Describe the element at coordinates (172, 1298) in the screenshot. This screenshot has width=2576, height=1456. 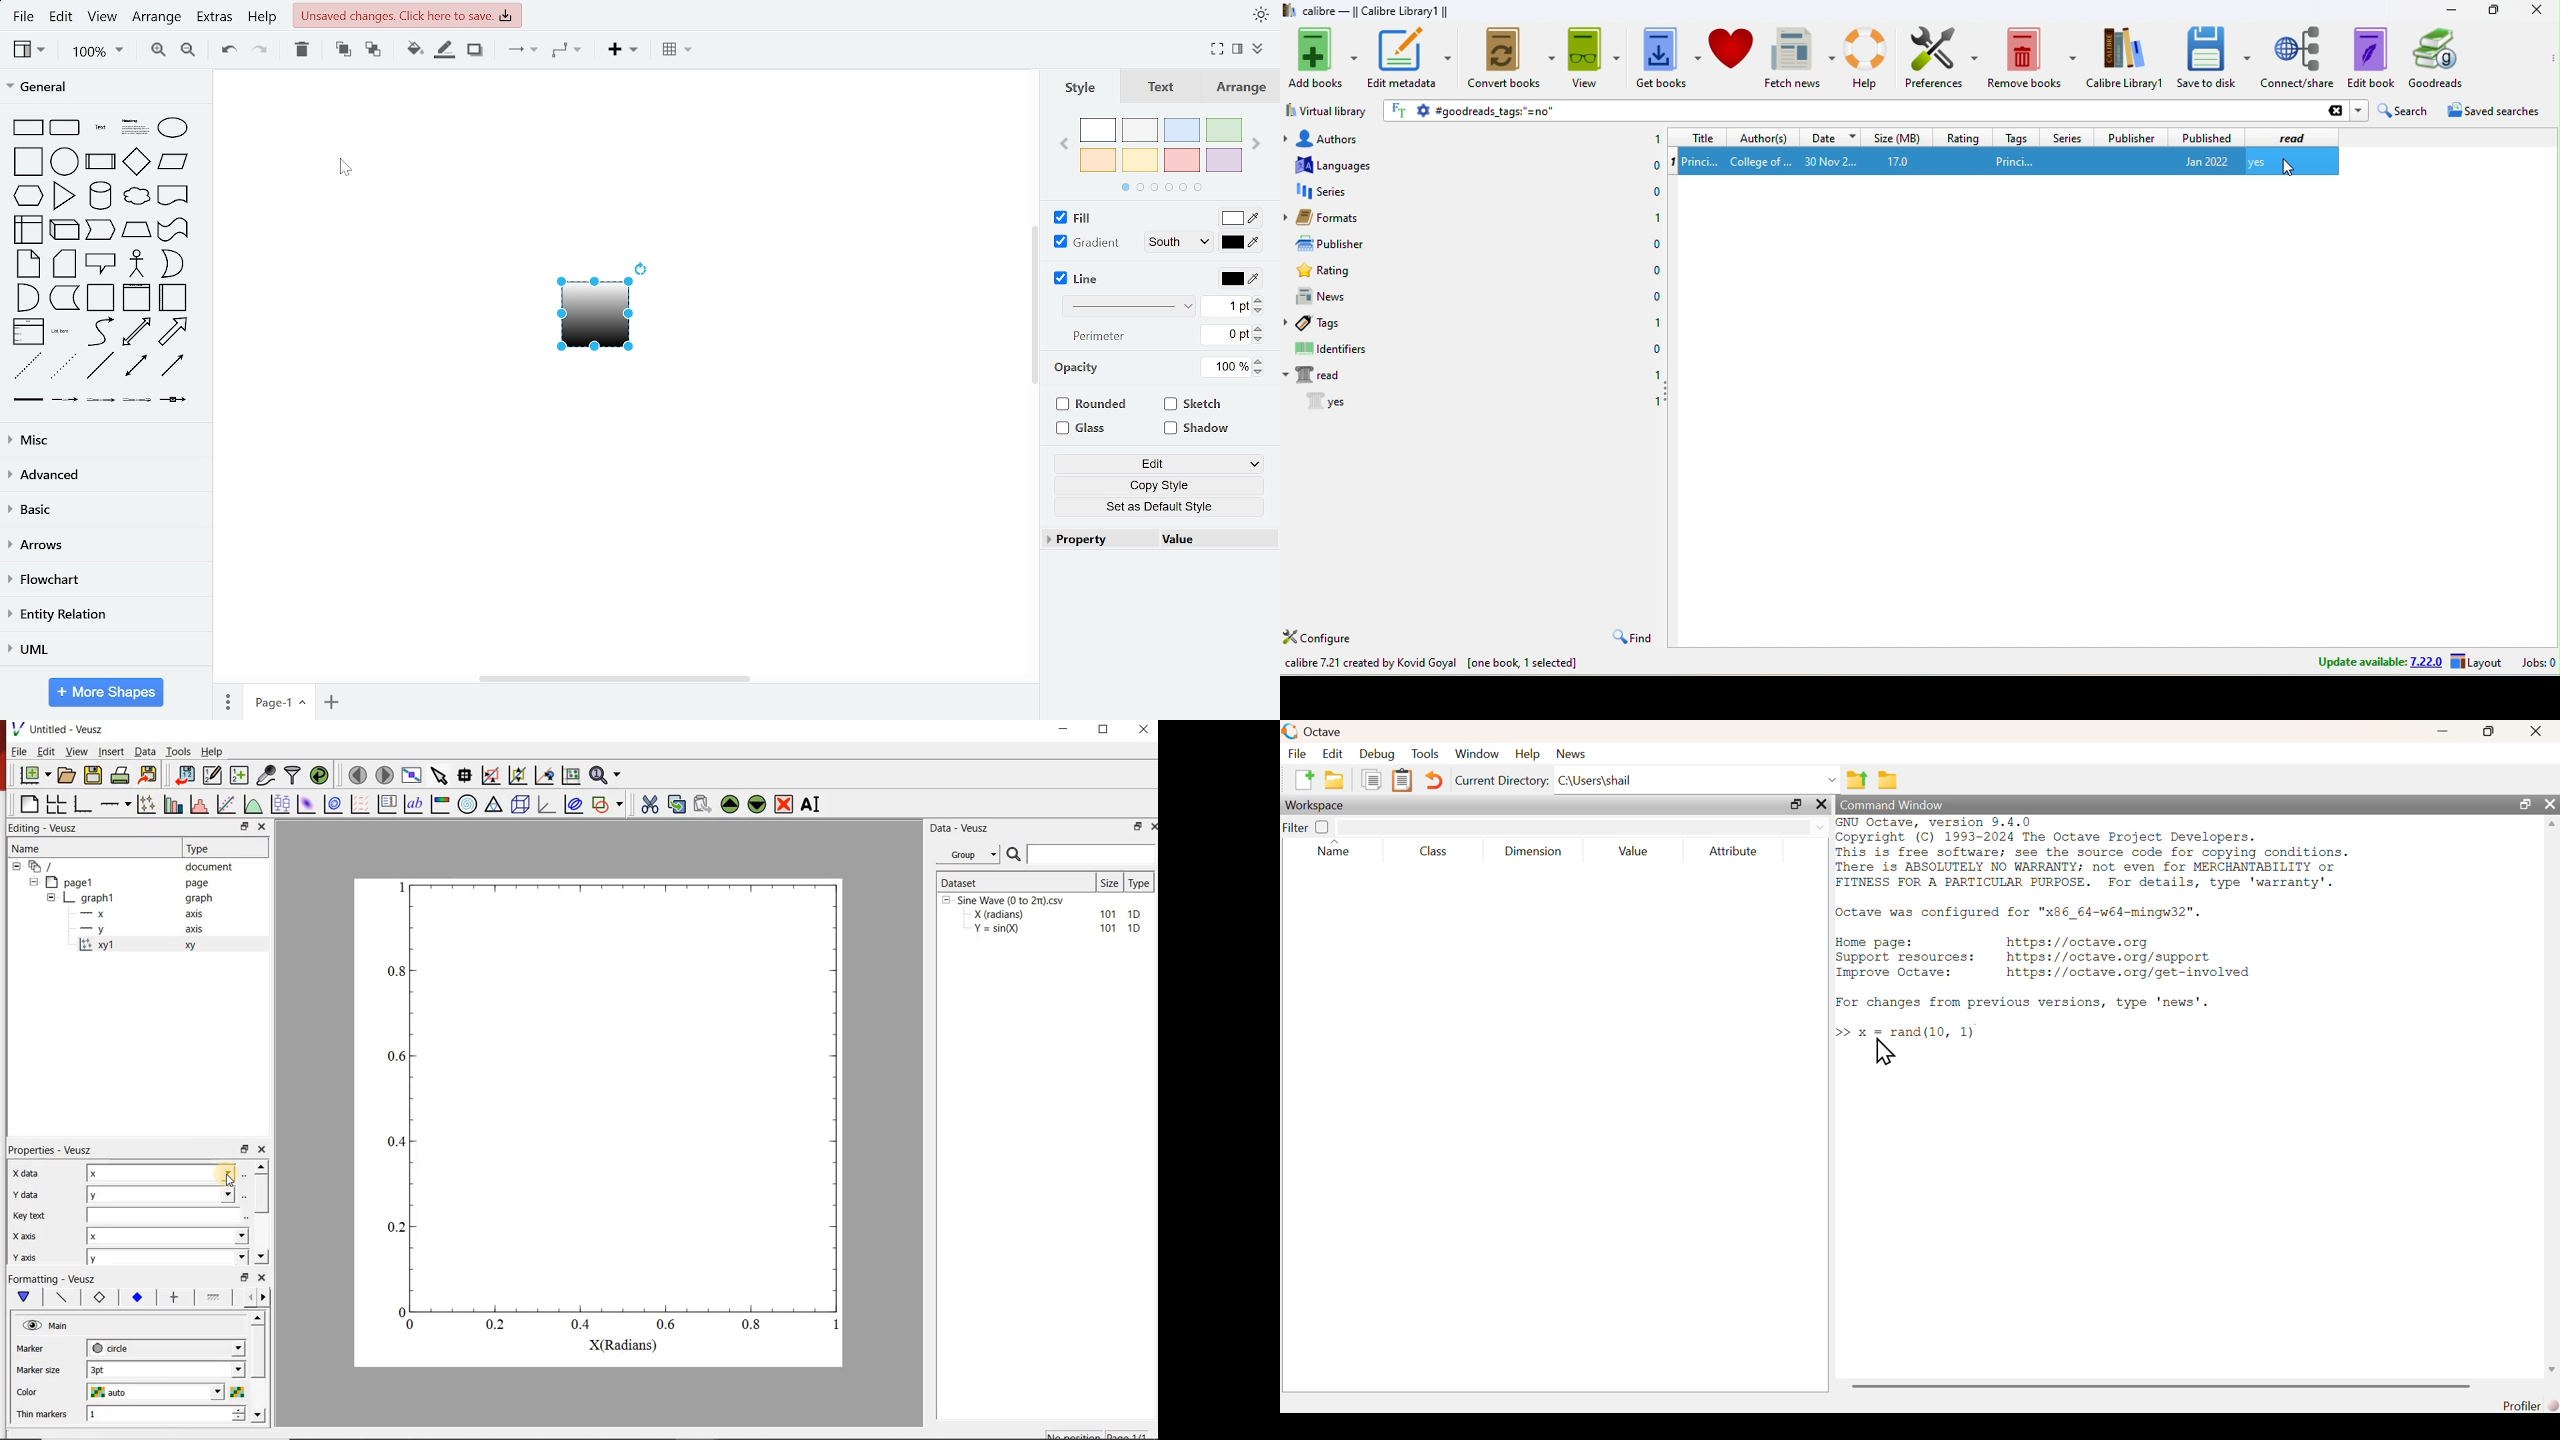
I see `options` at that location.